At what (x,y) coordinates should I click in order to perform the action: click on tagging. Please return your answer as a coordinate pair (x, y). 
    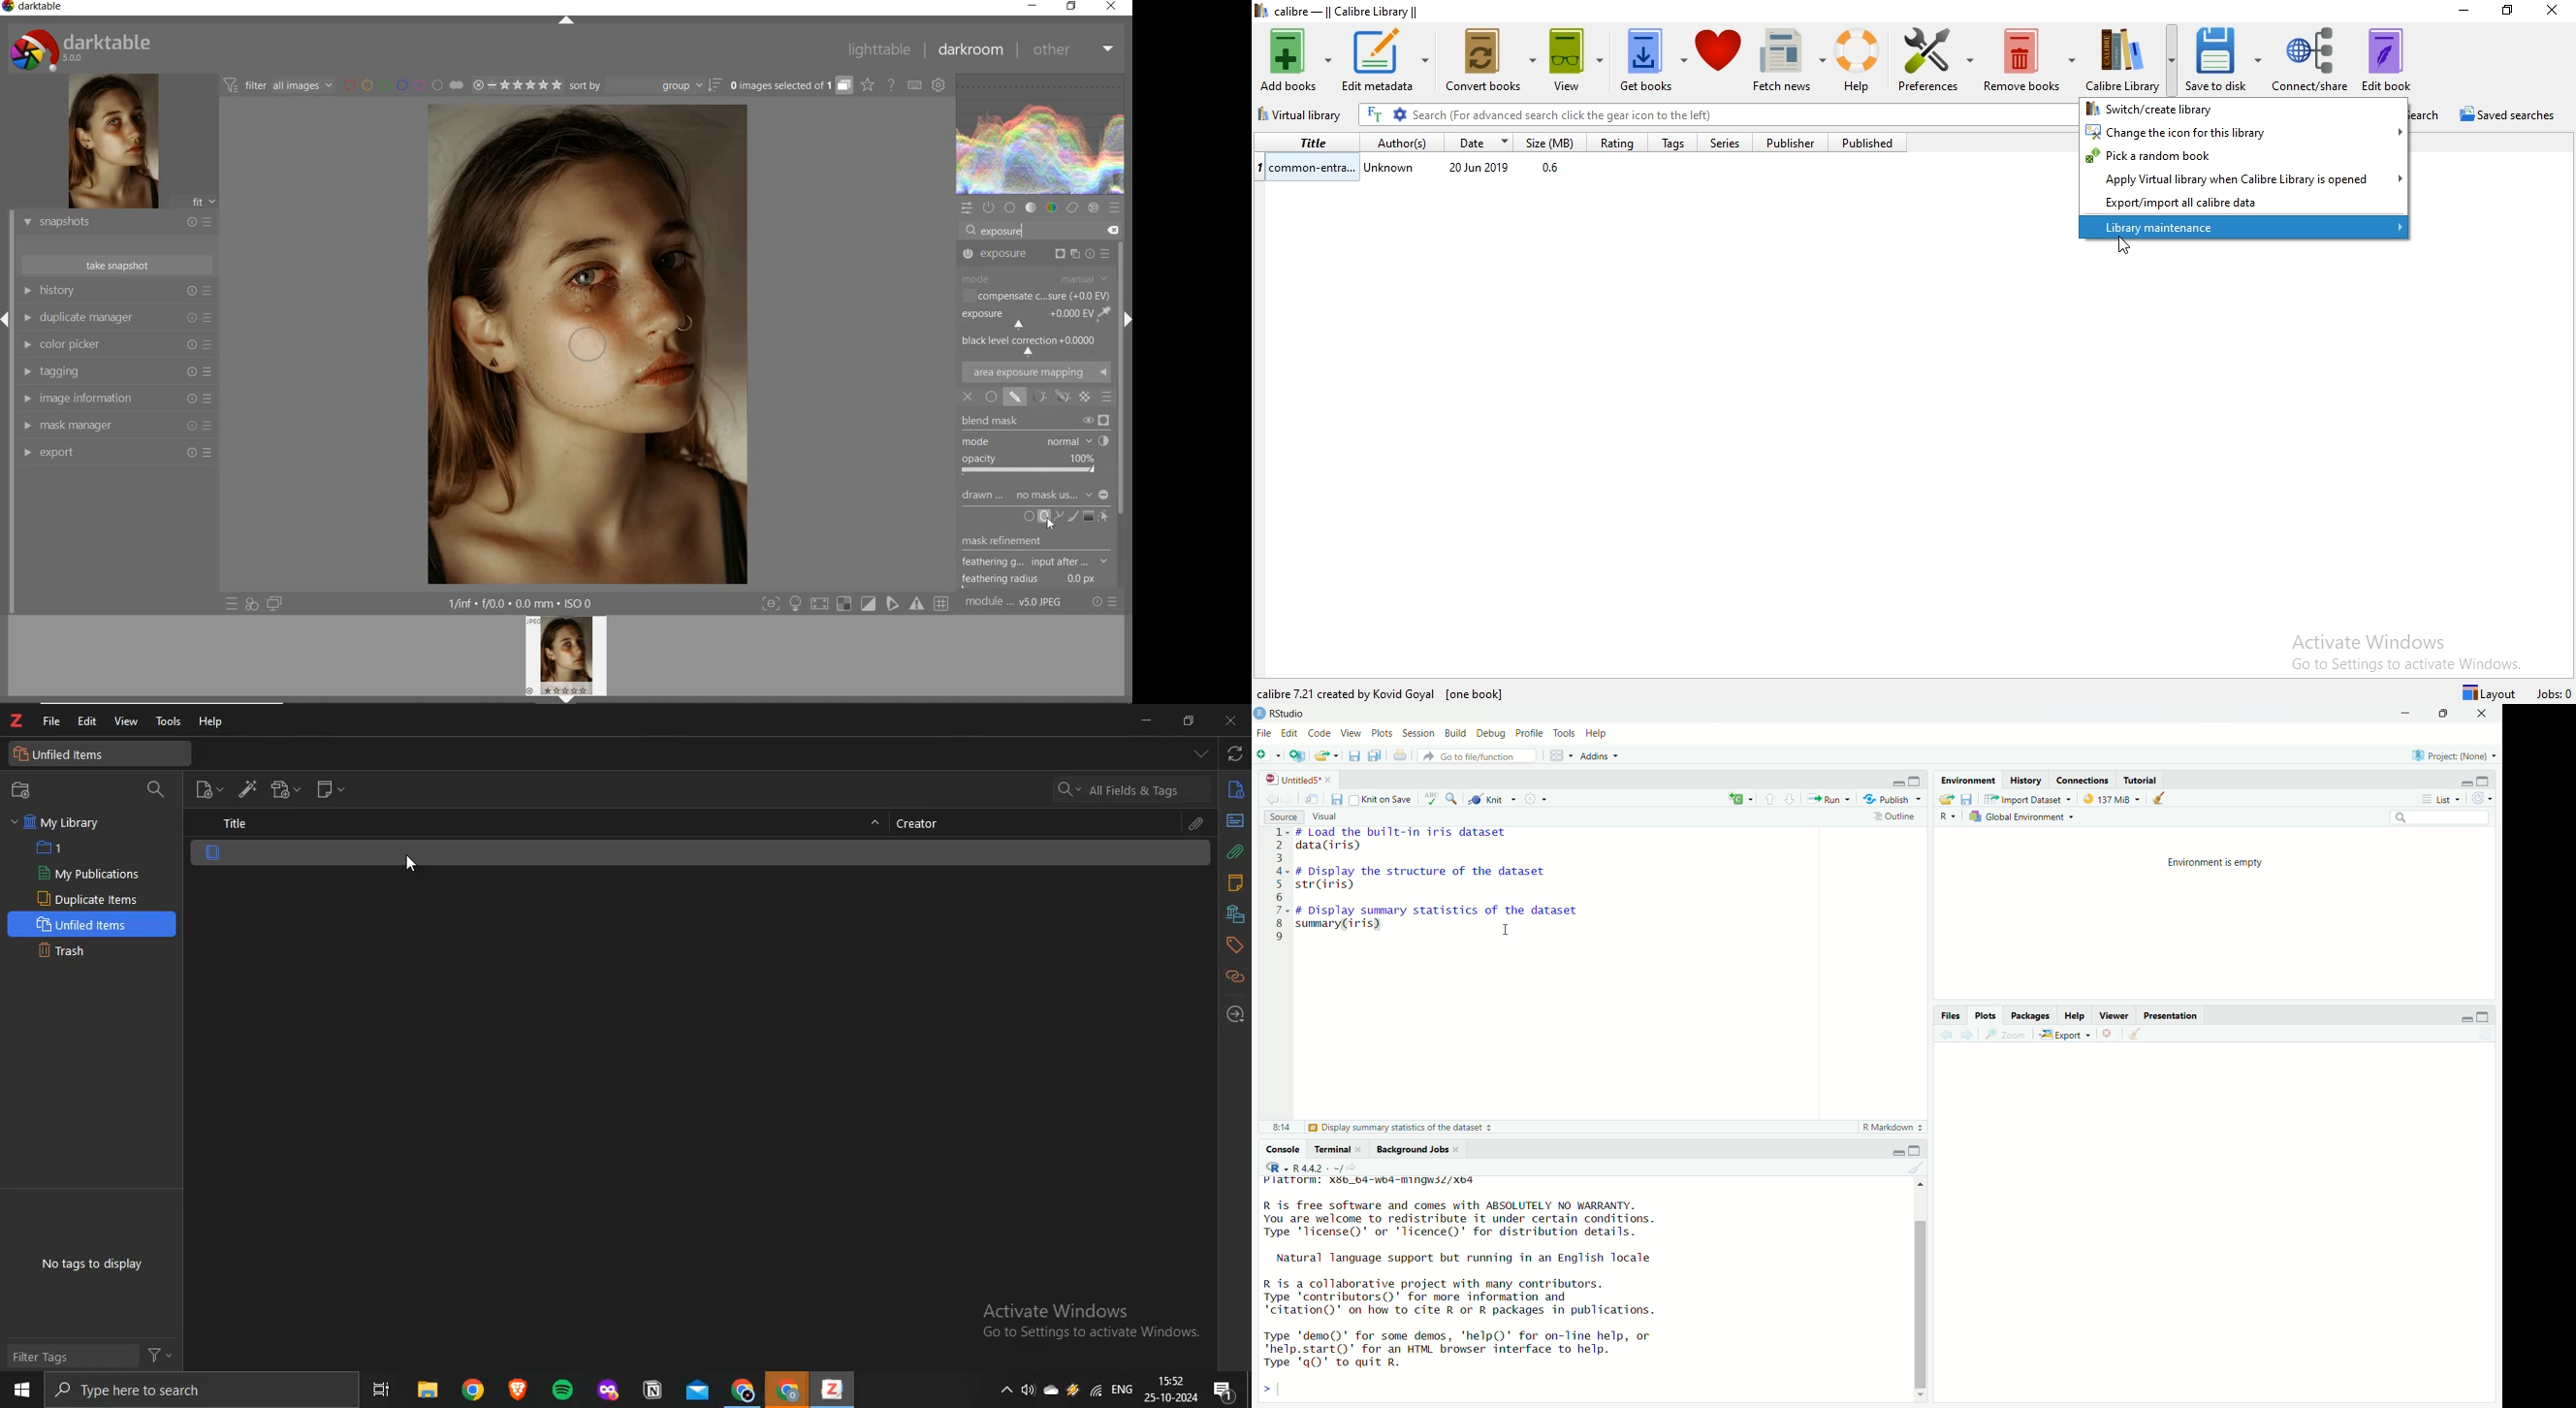
    Looking at the image, I should click on (116, 370).